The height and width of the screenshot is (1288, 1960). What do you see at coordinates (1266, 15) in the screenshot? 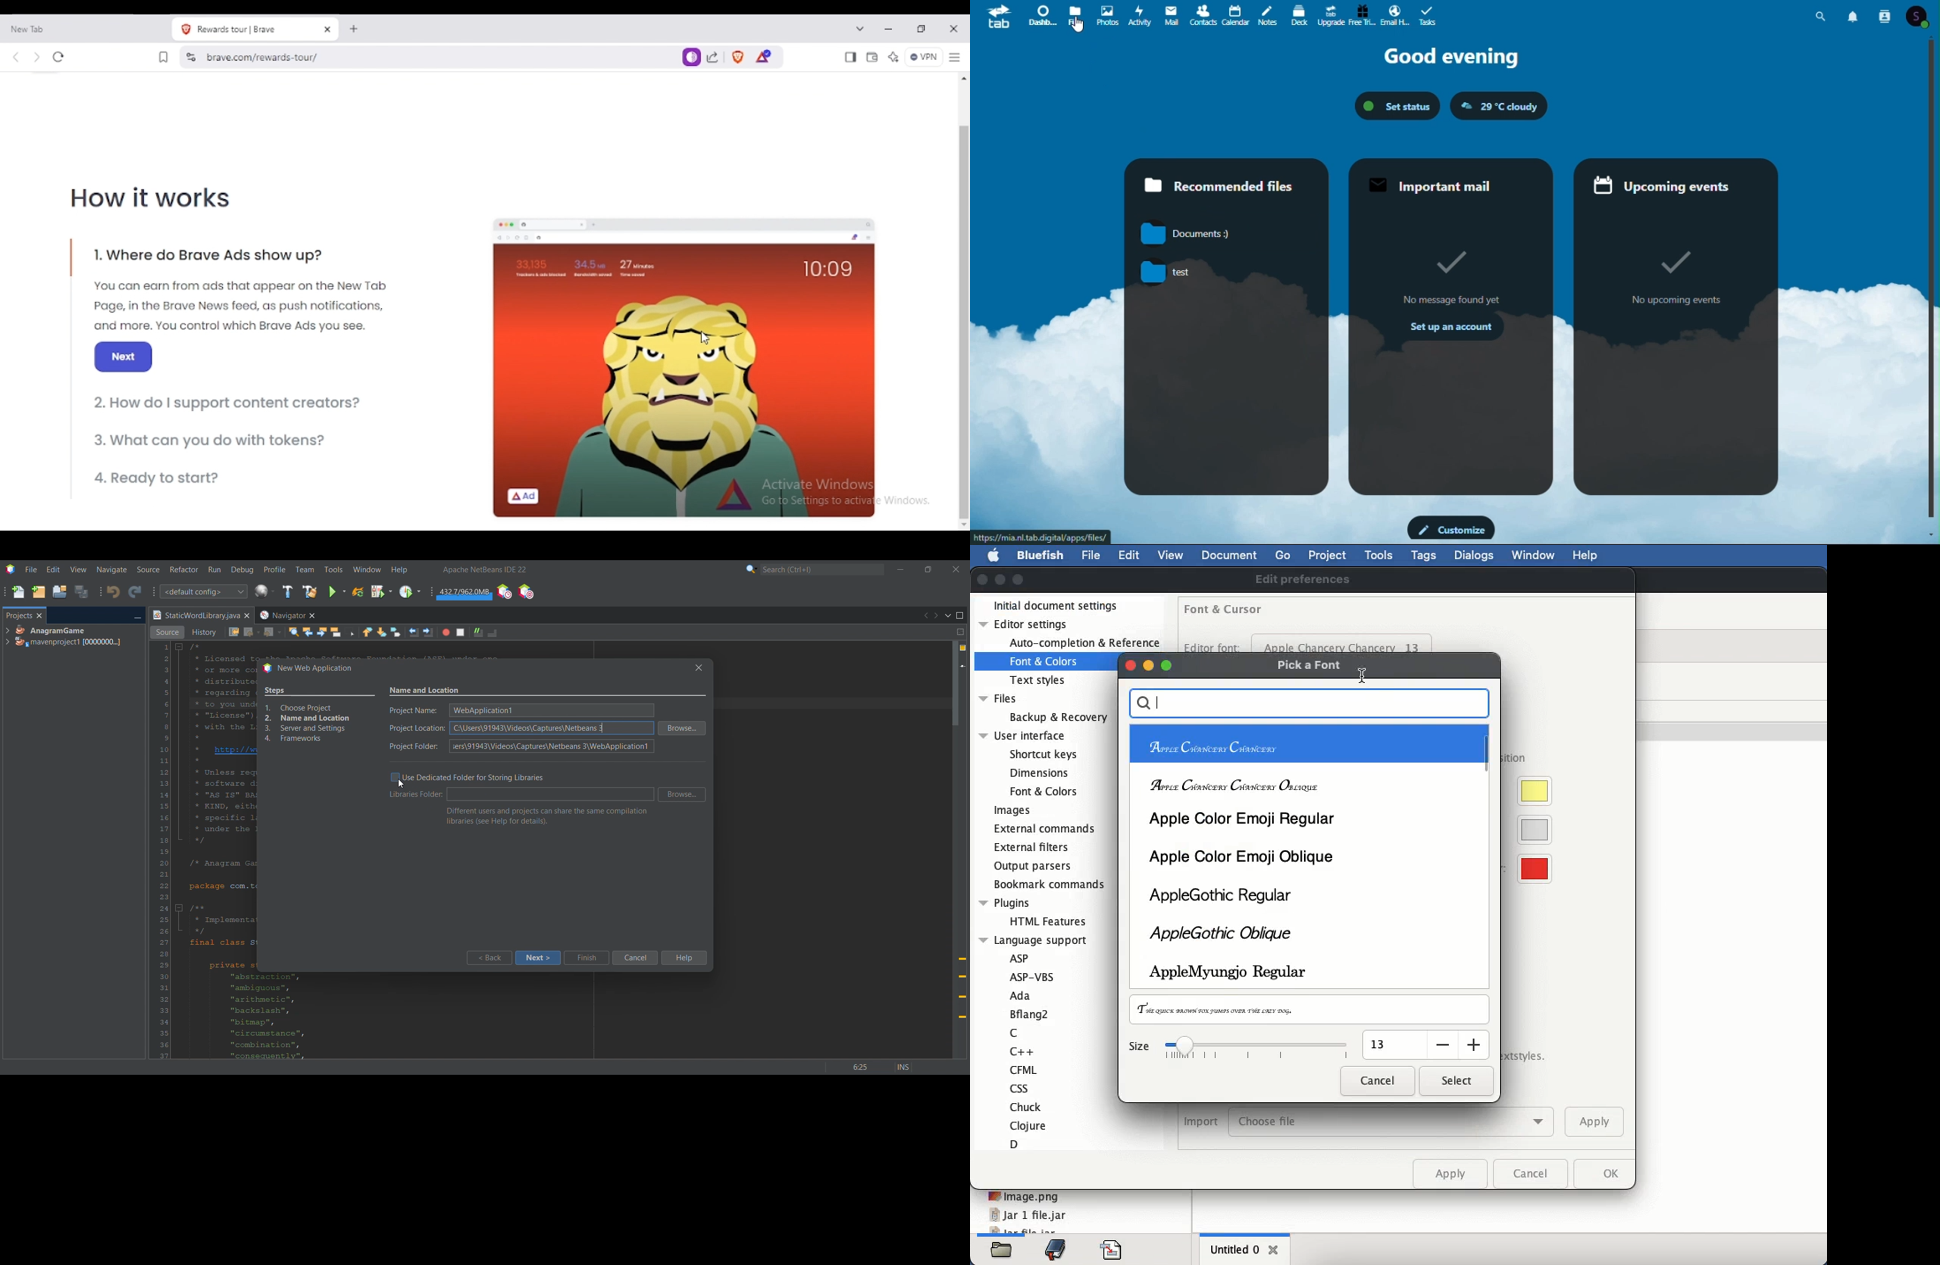
I see `notes` at bounding box center [1266, 15].